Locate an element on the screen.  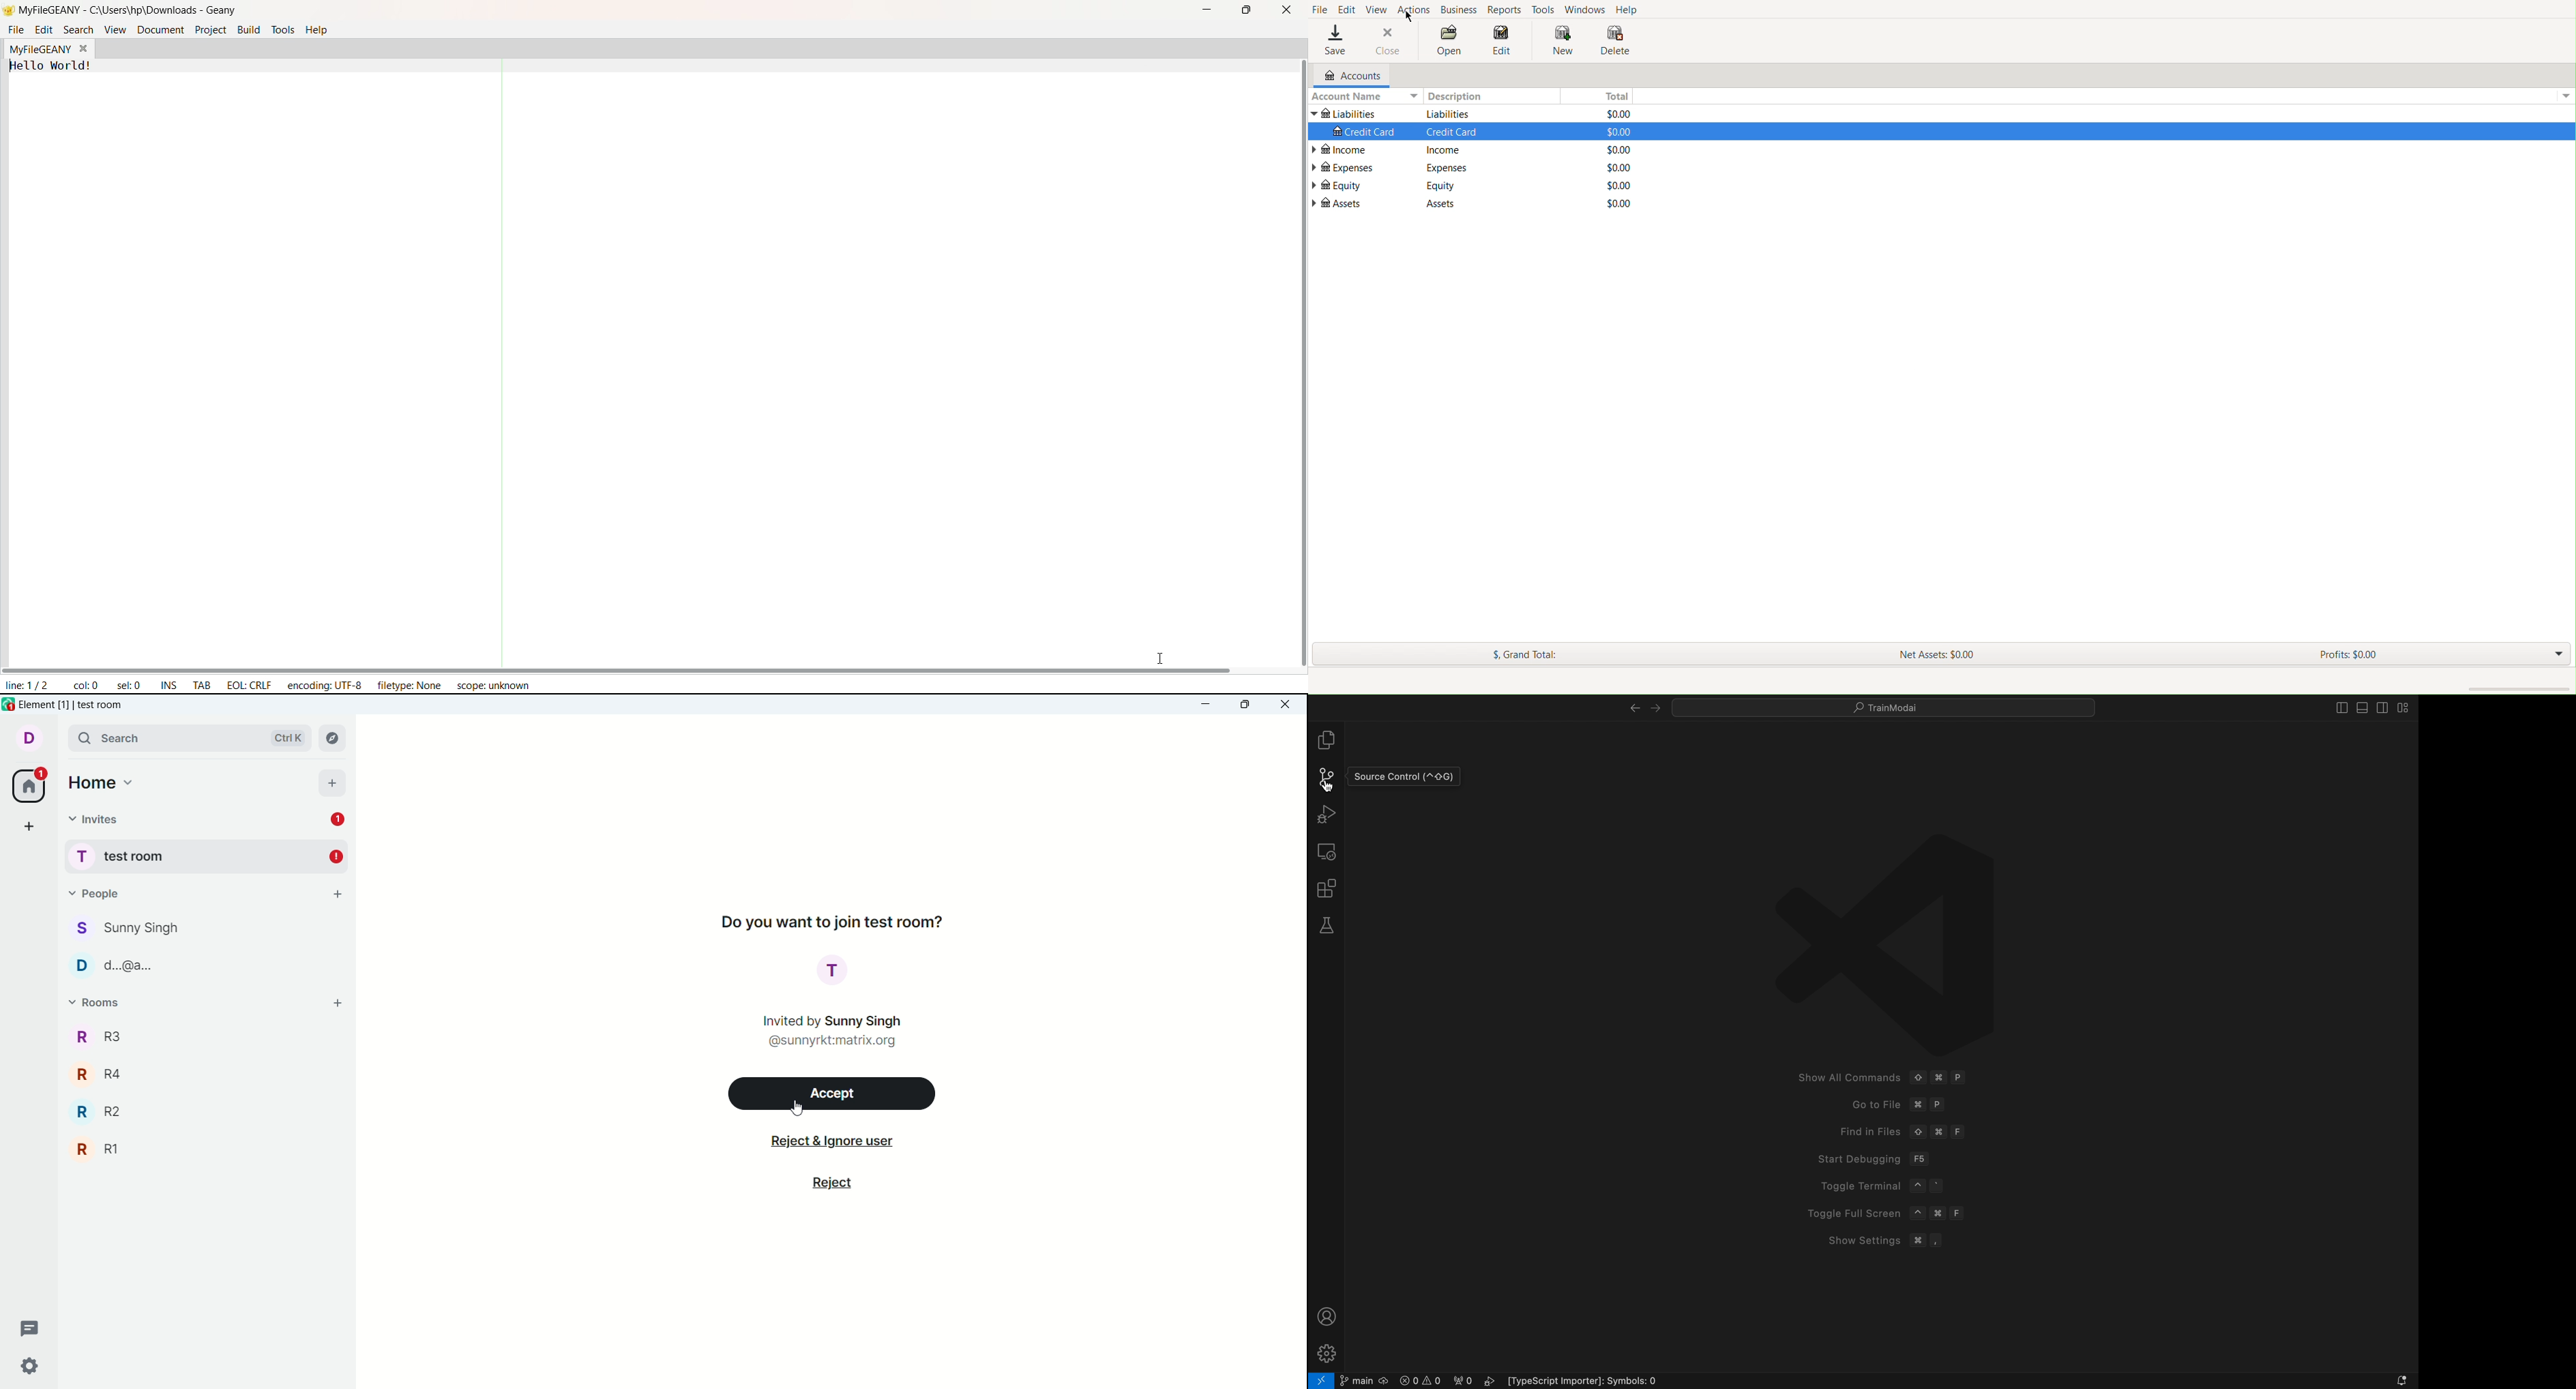
Total is located at coordinates (1619, 185).